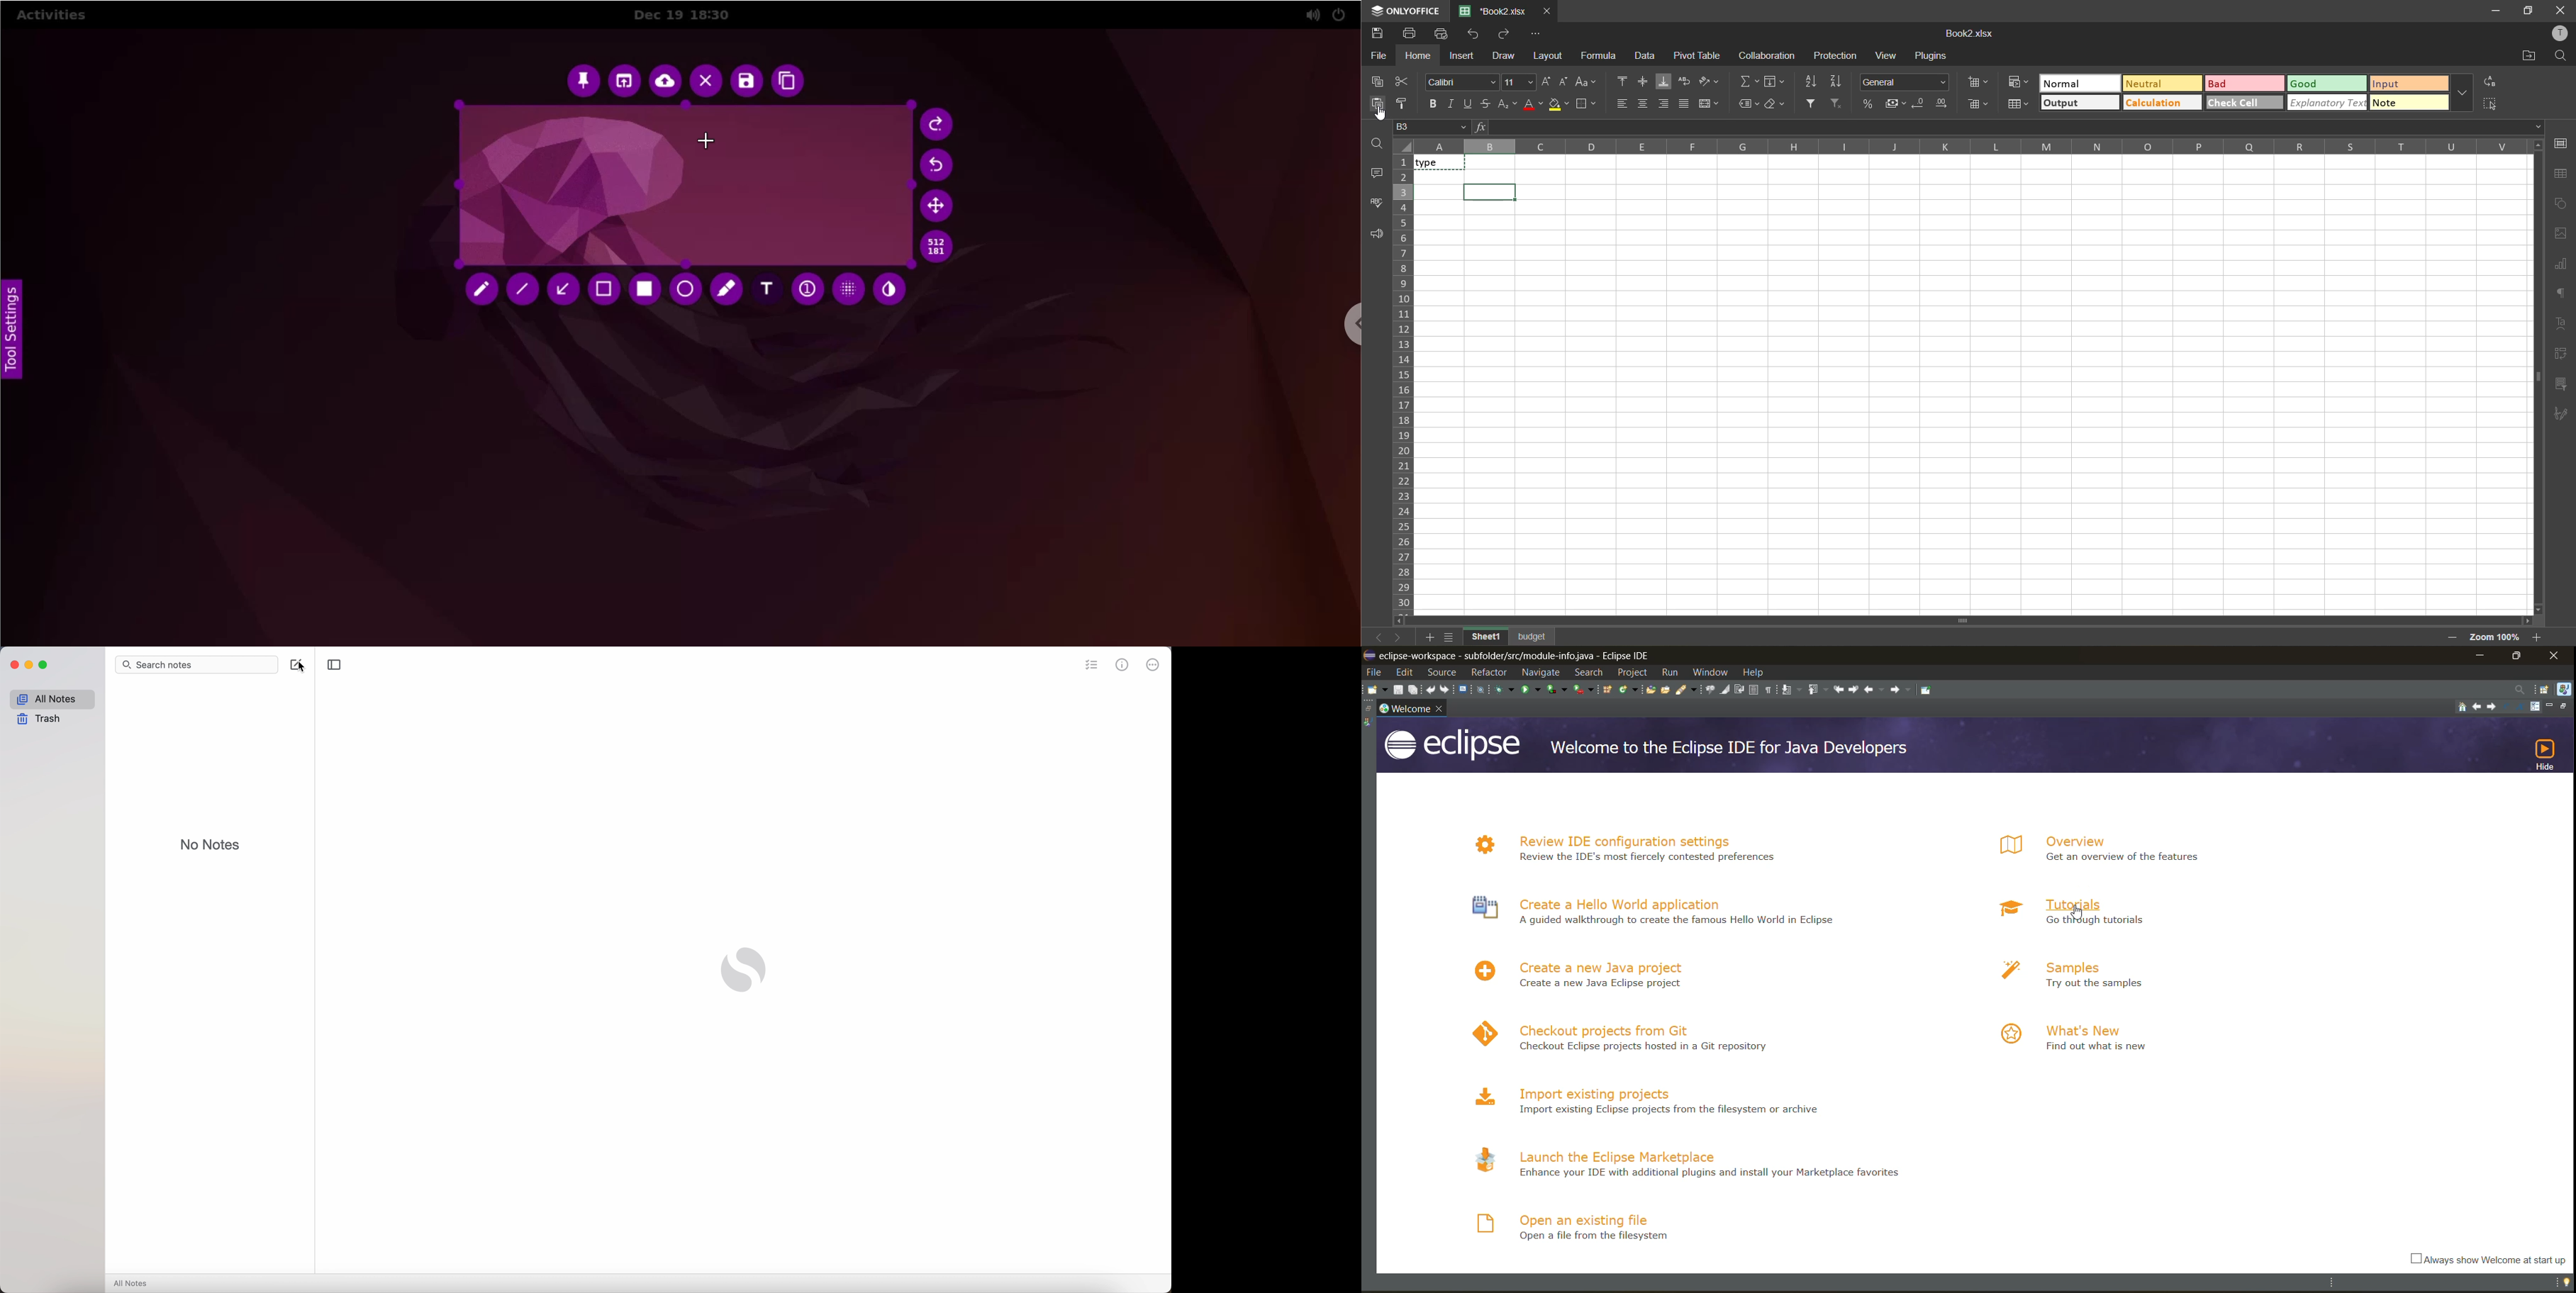  I want to click on search, so click(1687, 688).